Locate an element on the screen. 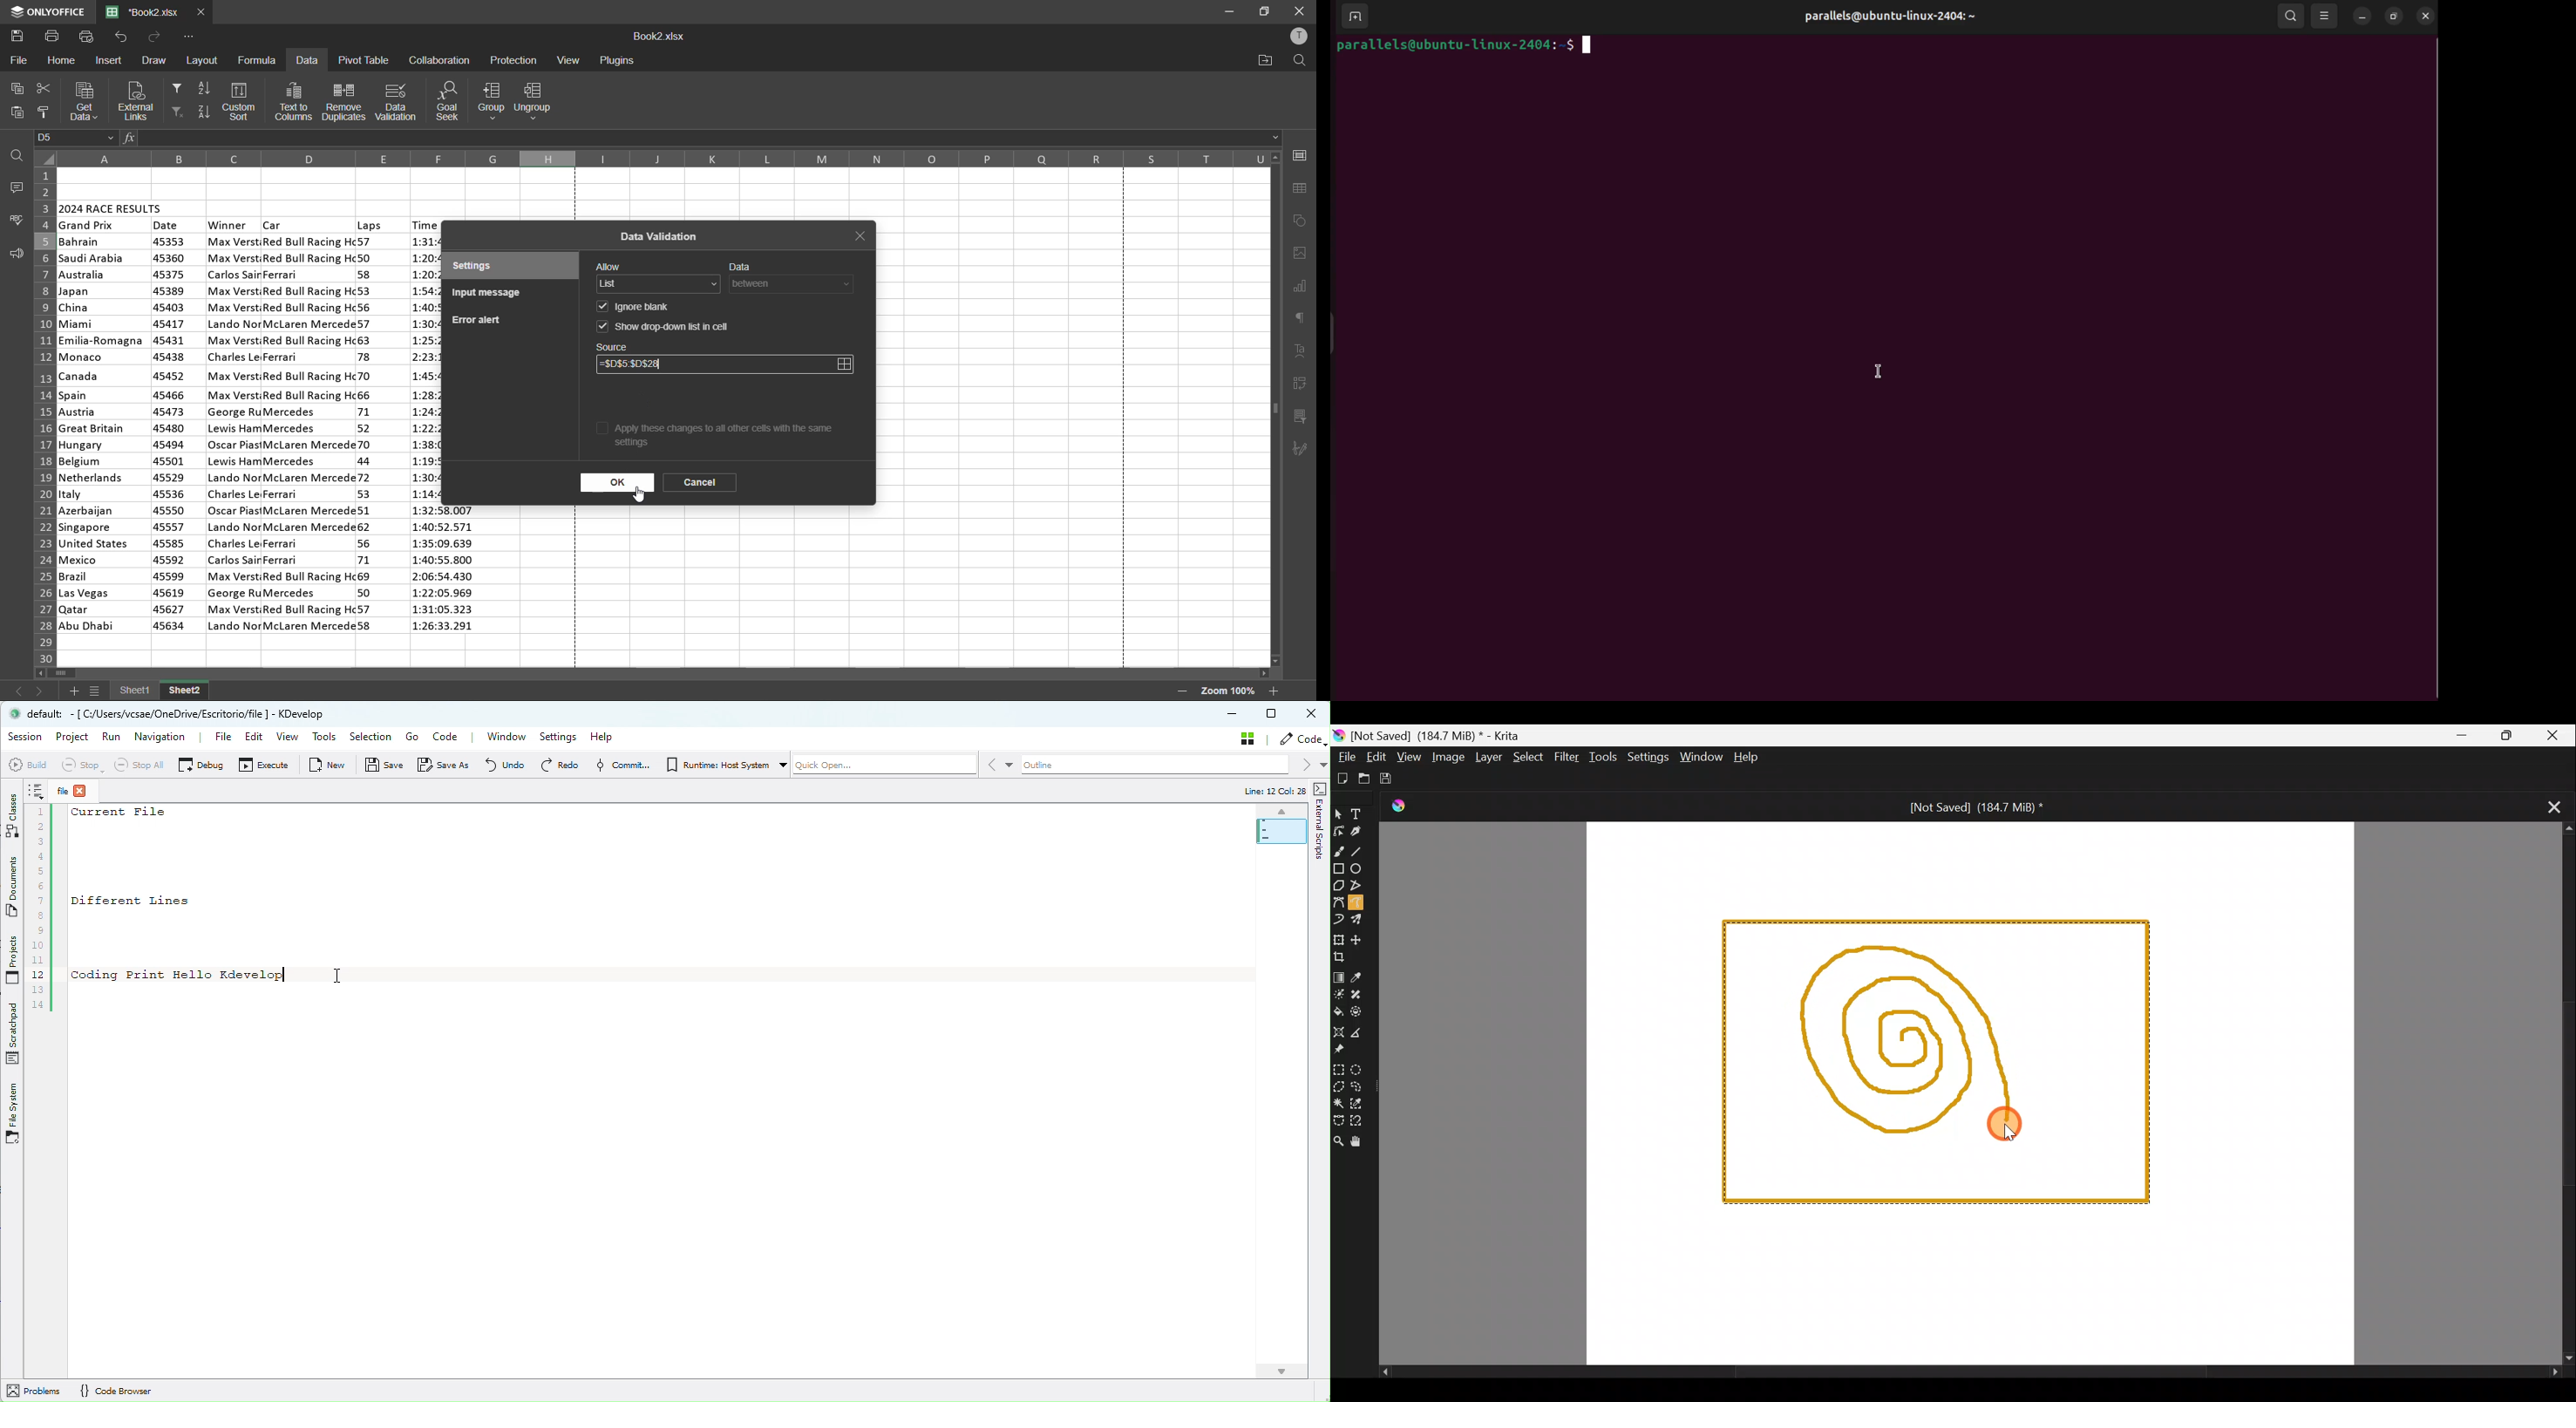 This screenshot has height=1428, width=2576. next is located at coordinates (40, 689).